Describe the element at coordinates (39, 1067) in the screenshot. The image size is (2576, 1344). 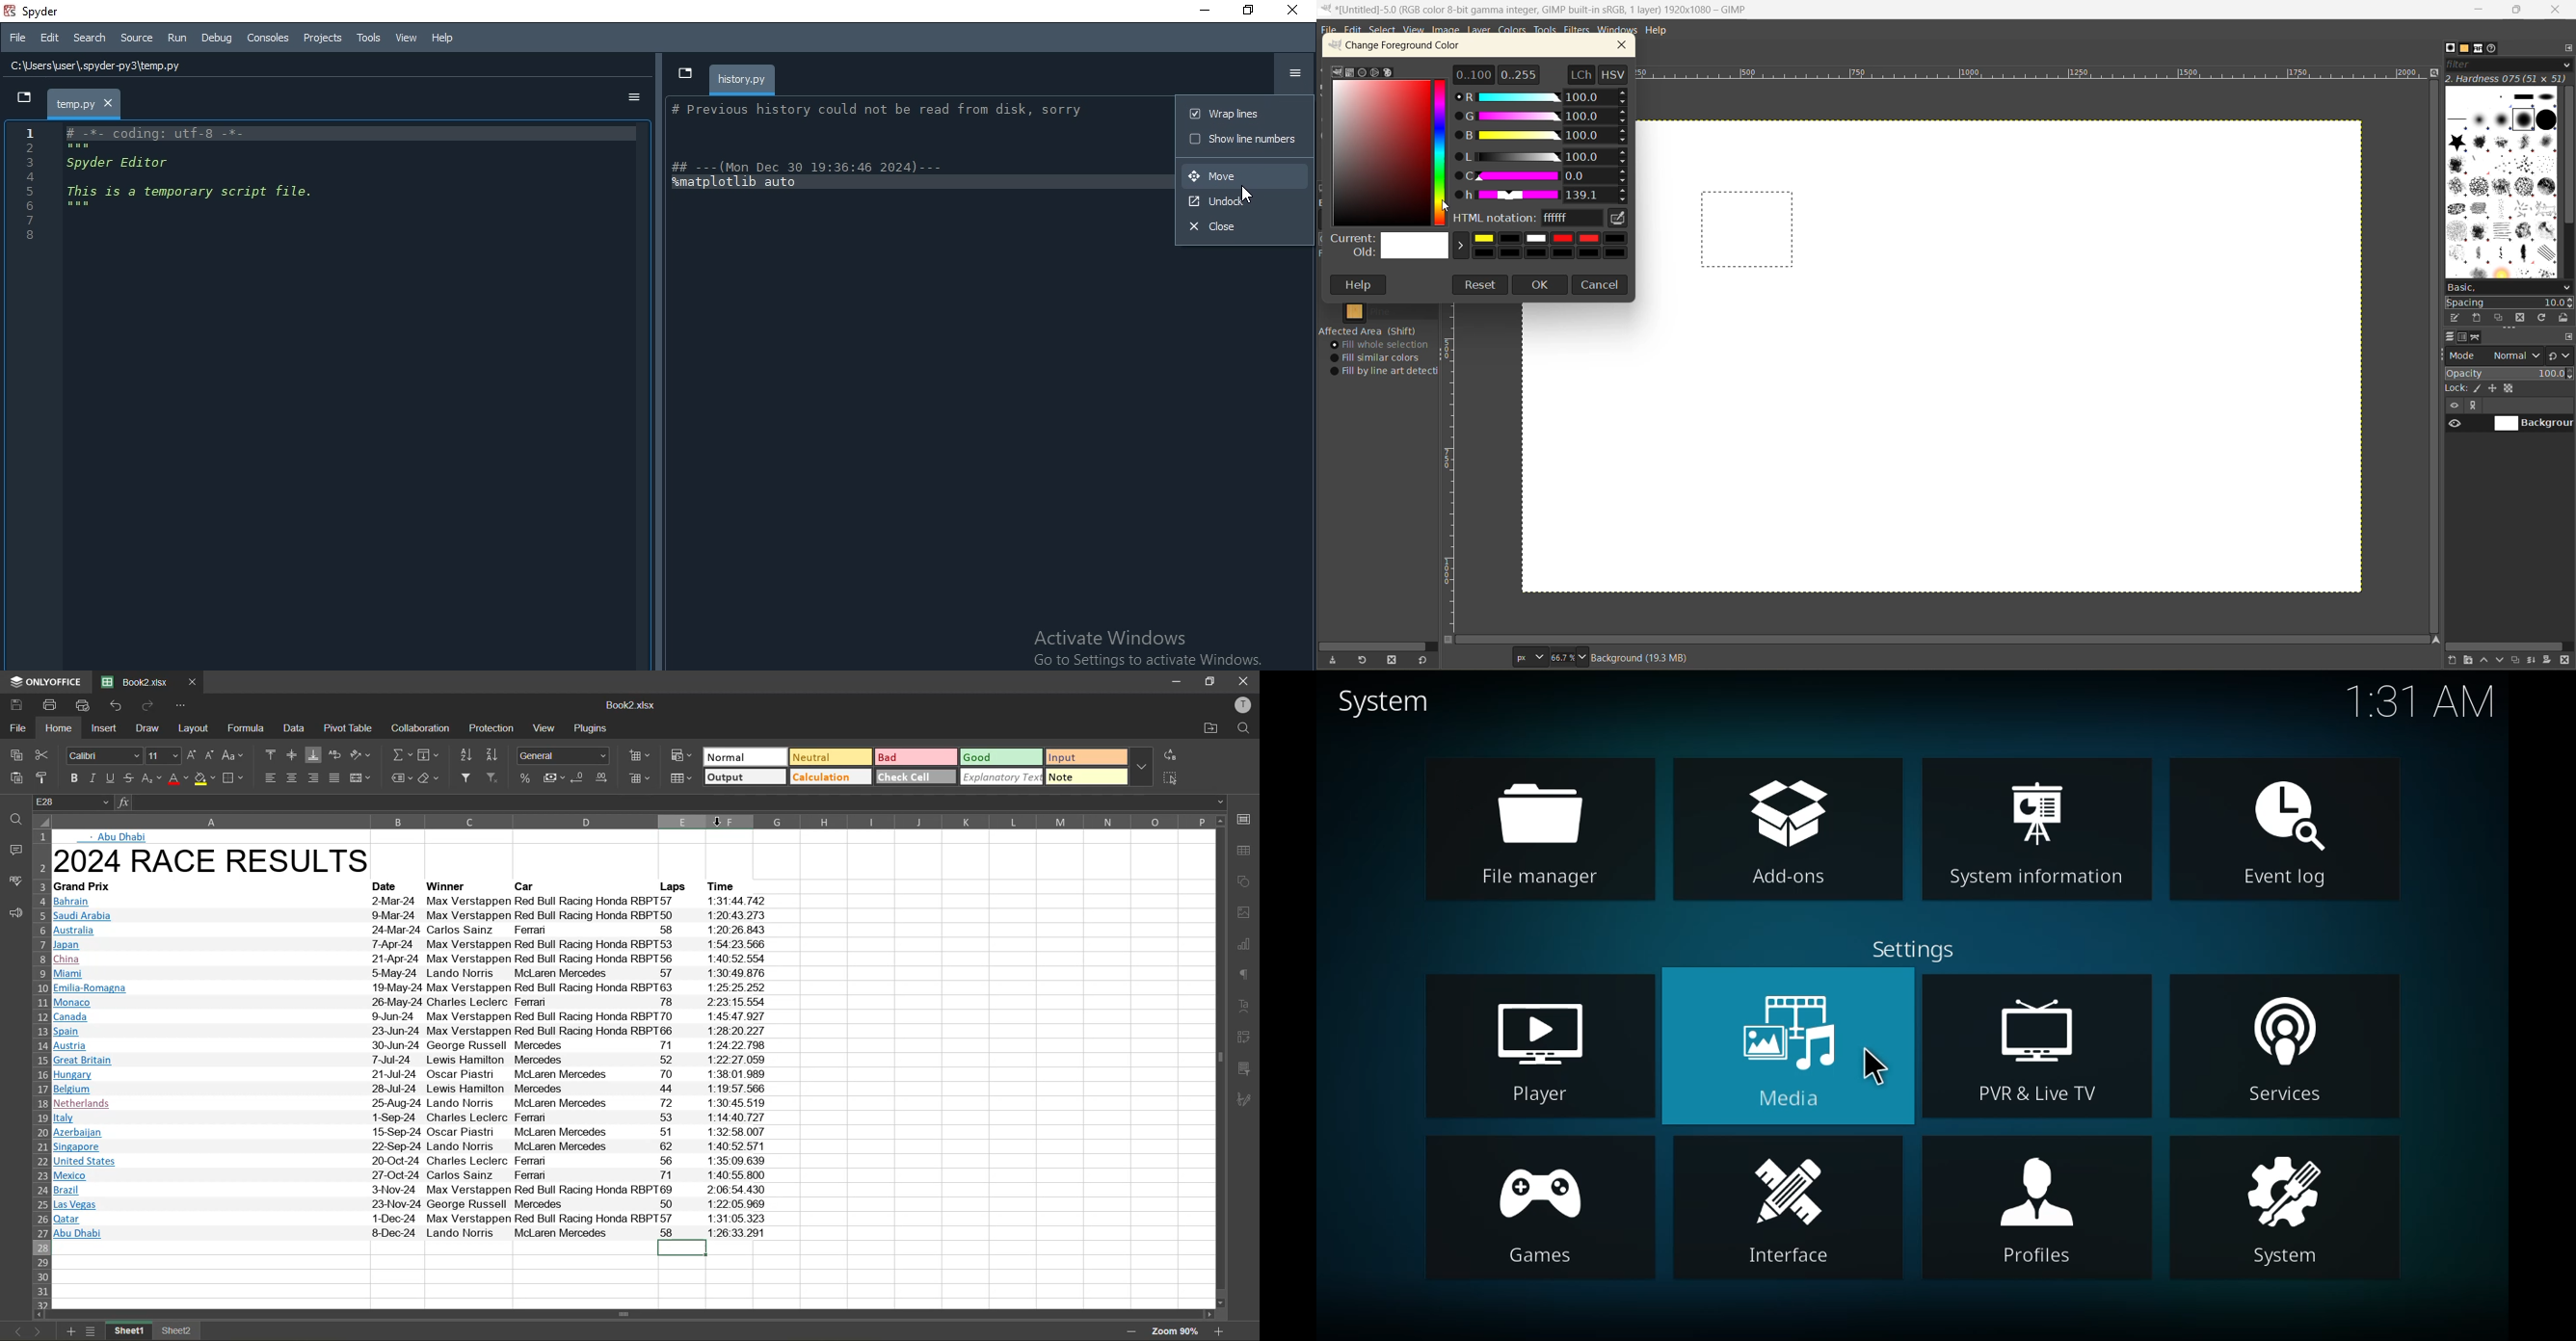
I see `row numbers` at that location.